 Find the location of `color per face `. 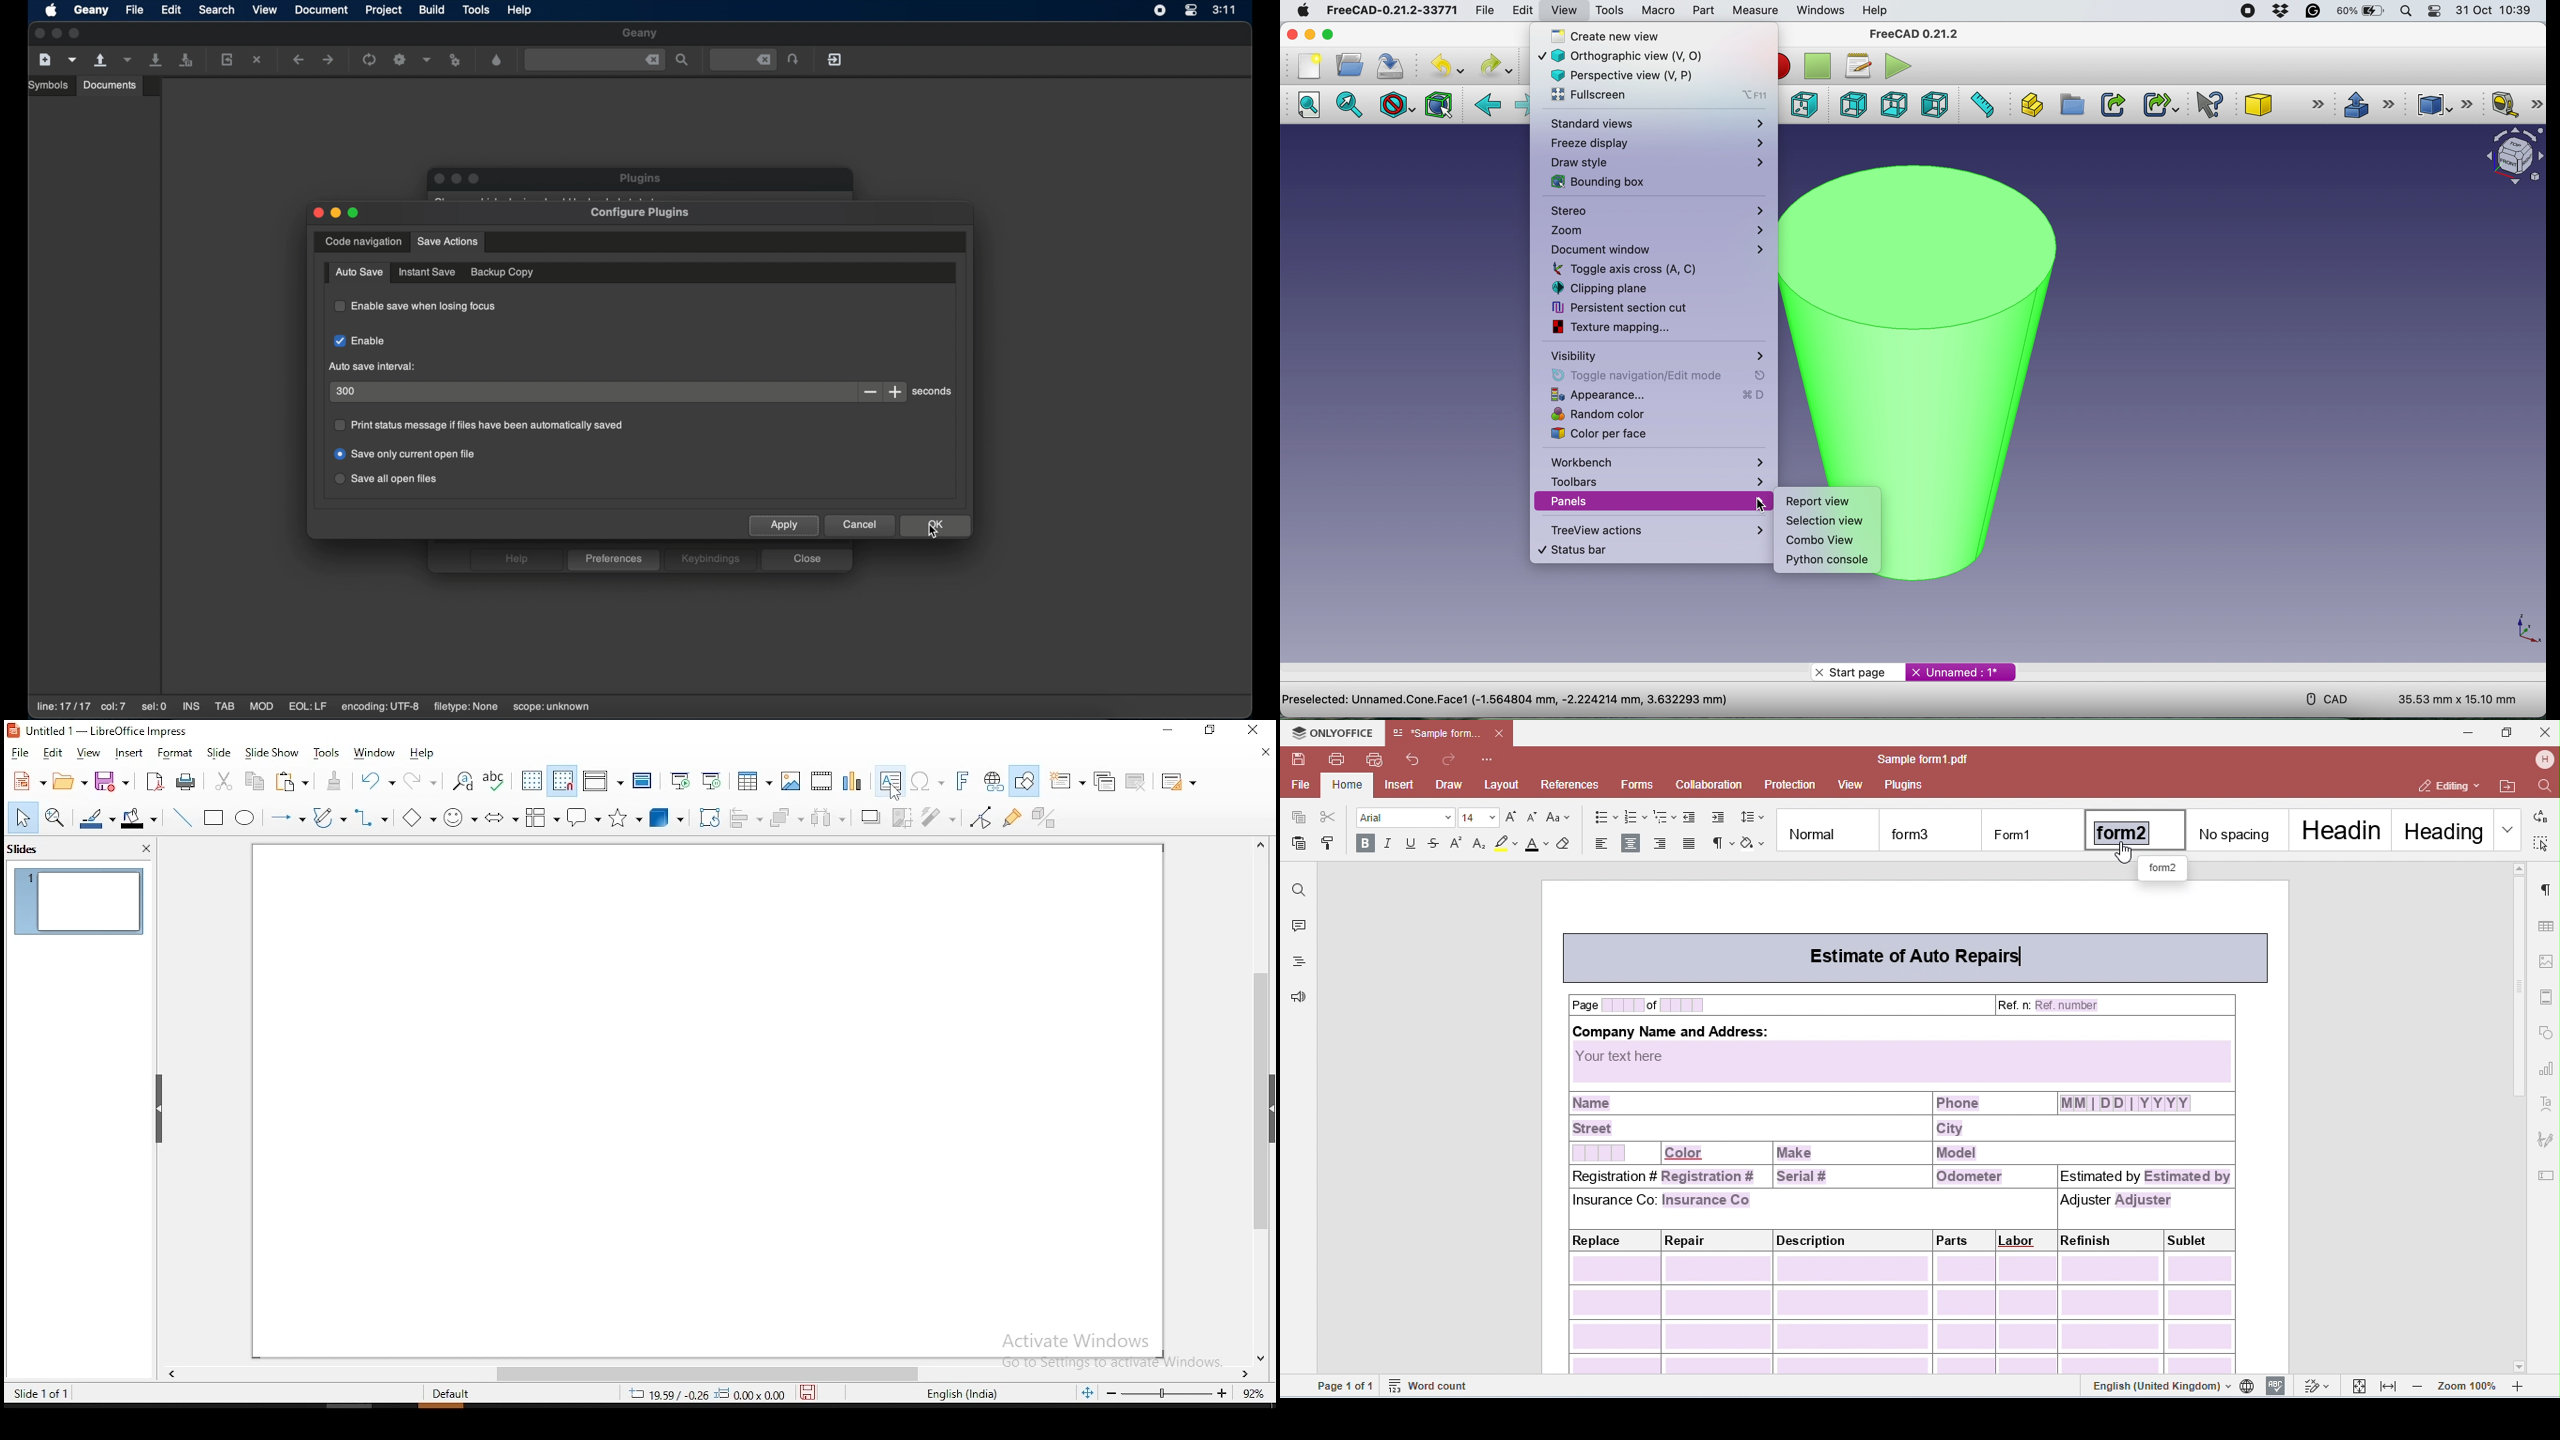

color per face  is located at coordinates (1639, 433).